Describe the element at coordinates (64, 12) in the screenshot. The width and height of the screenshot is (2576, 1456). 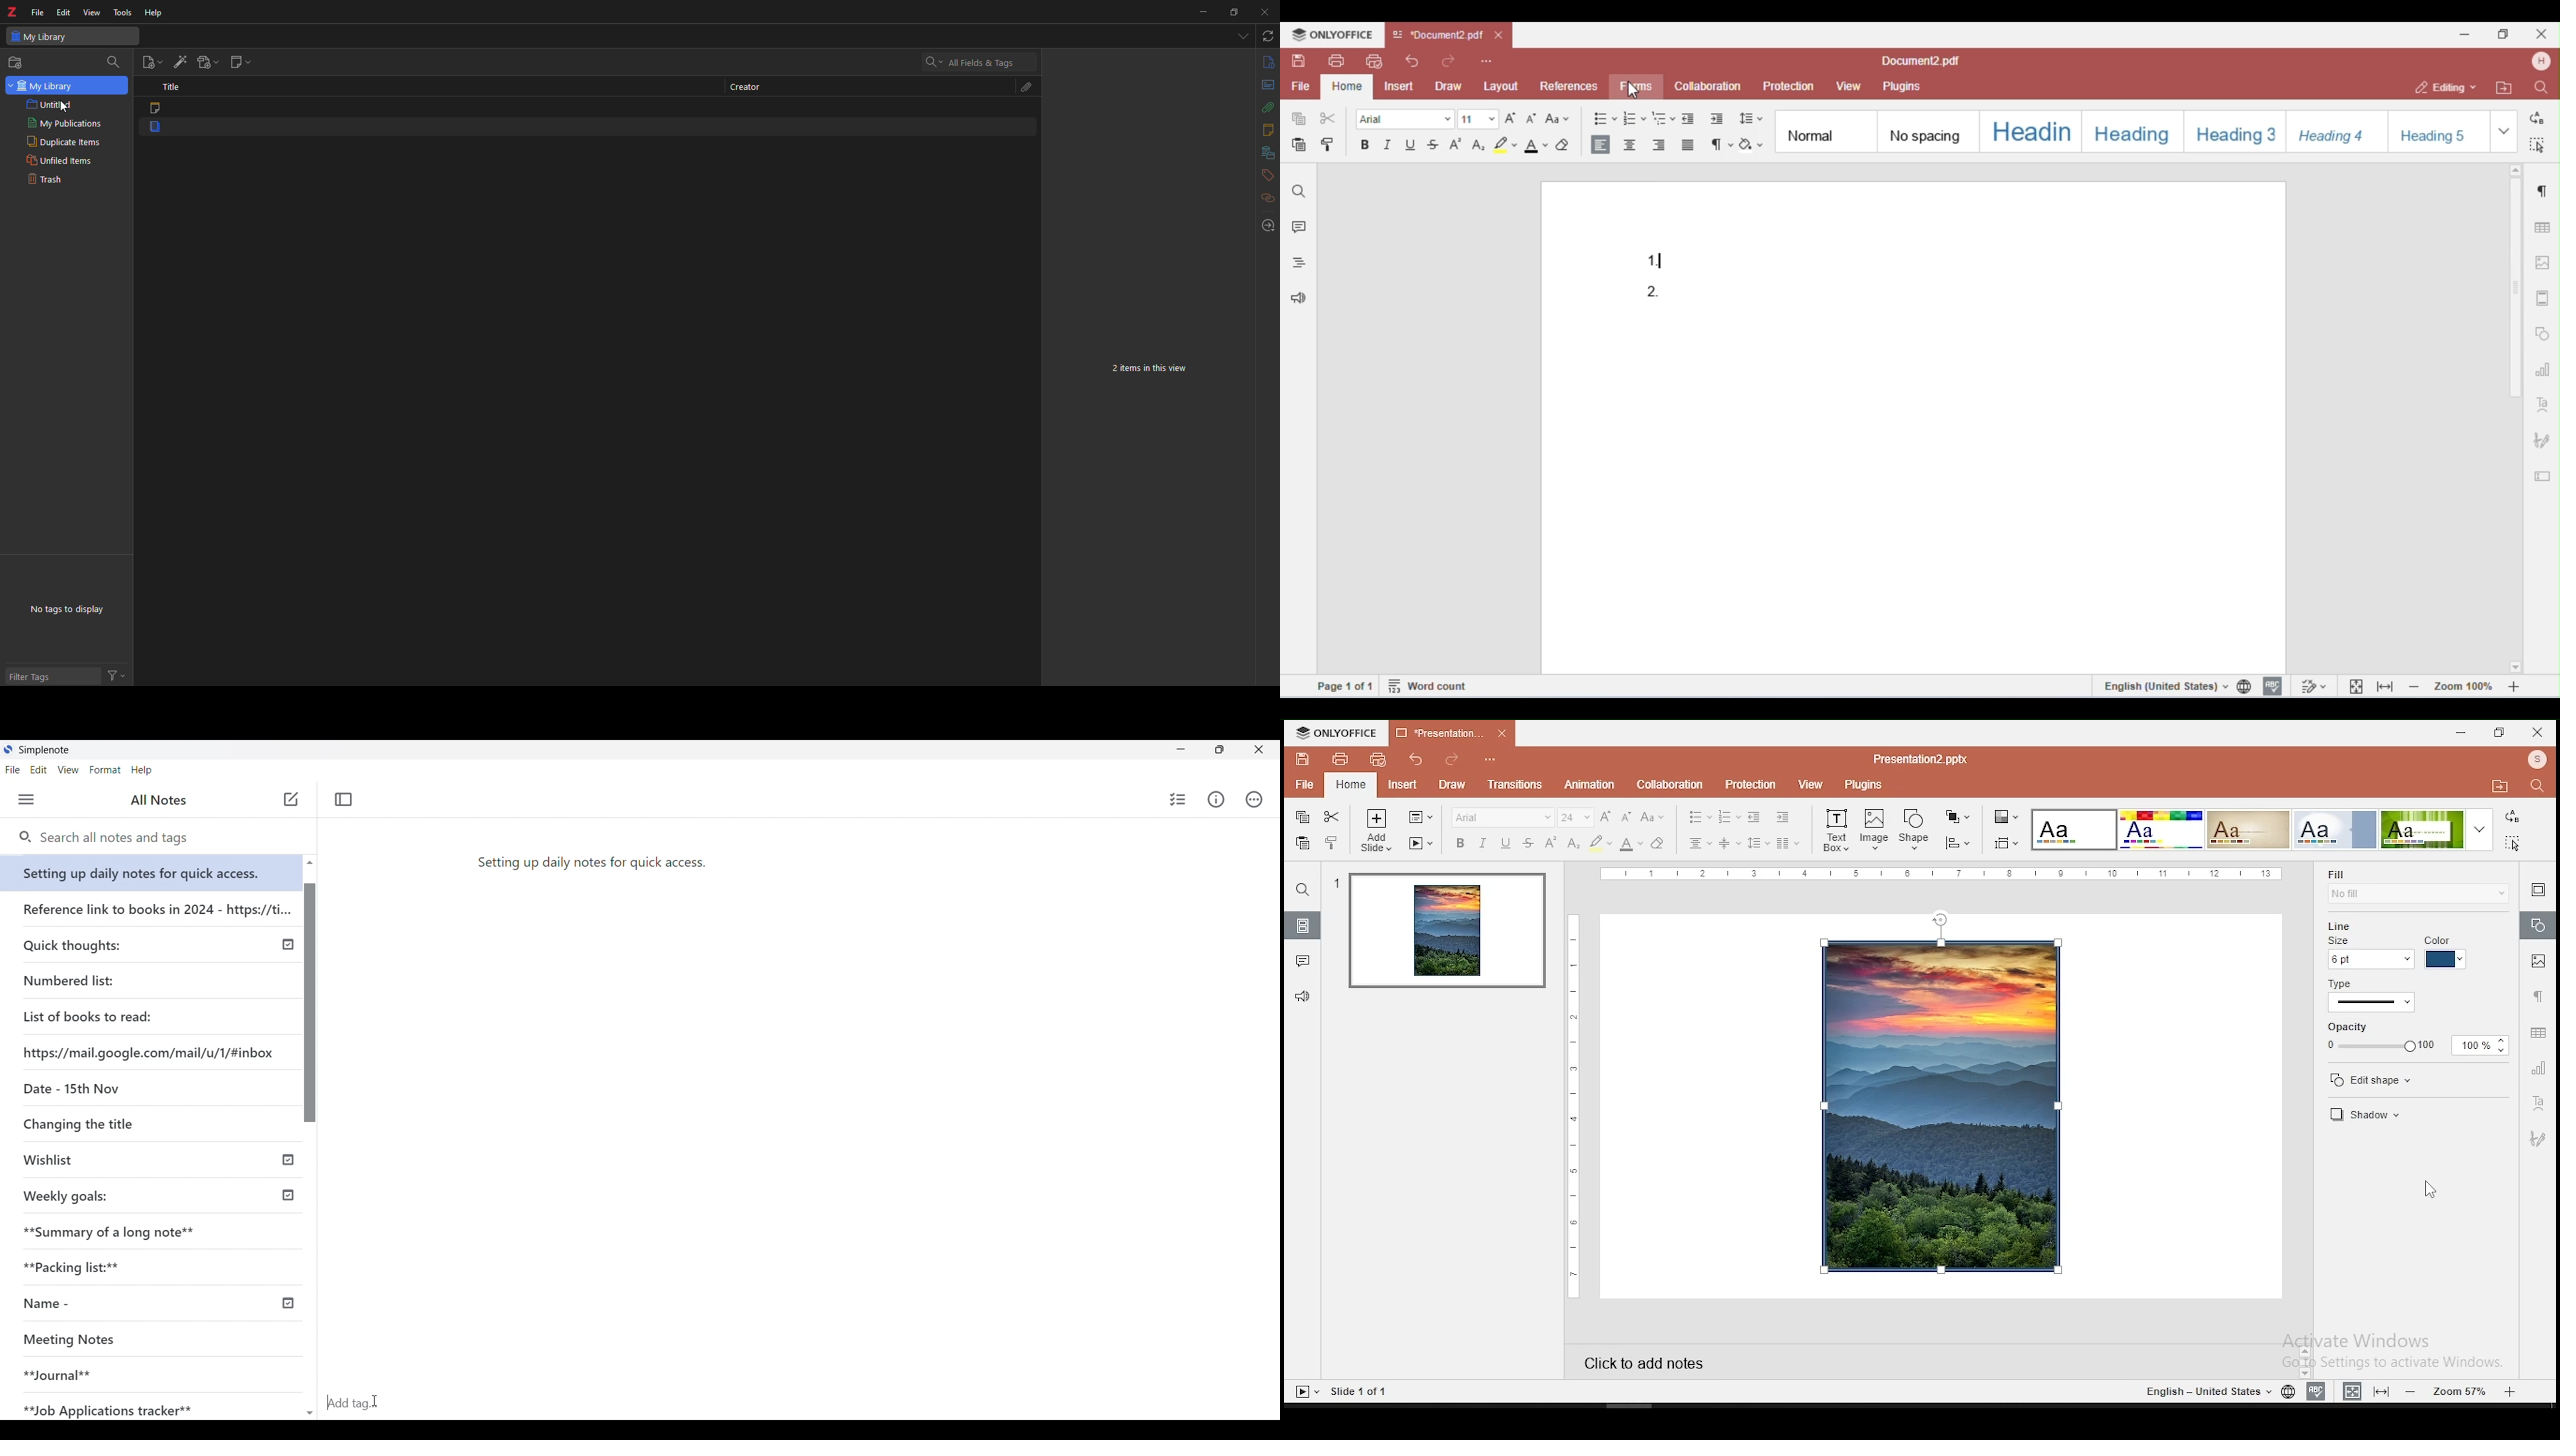
I see `edit` at that location.